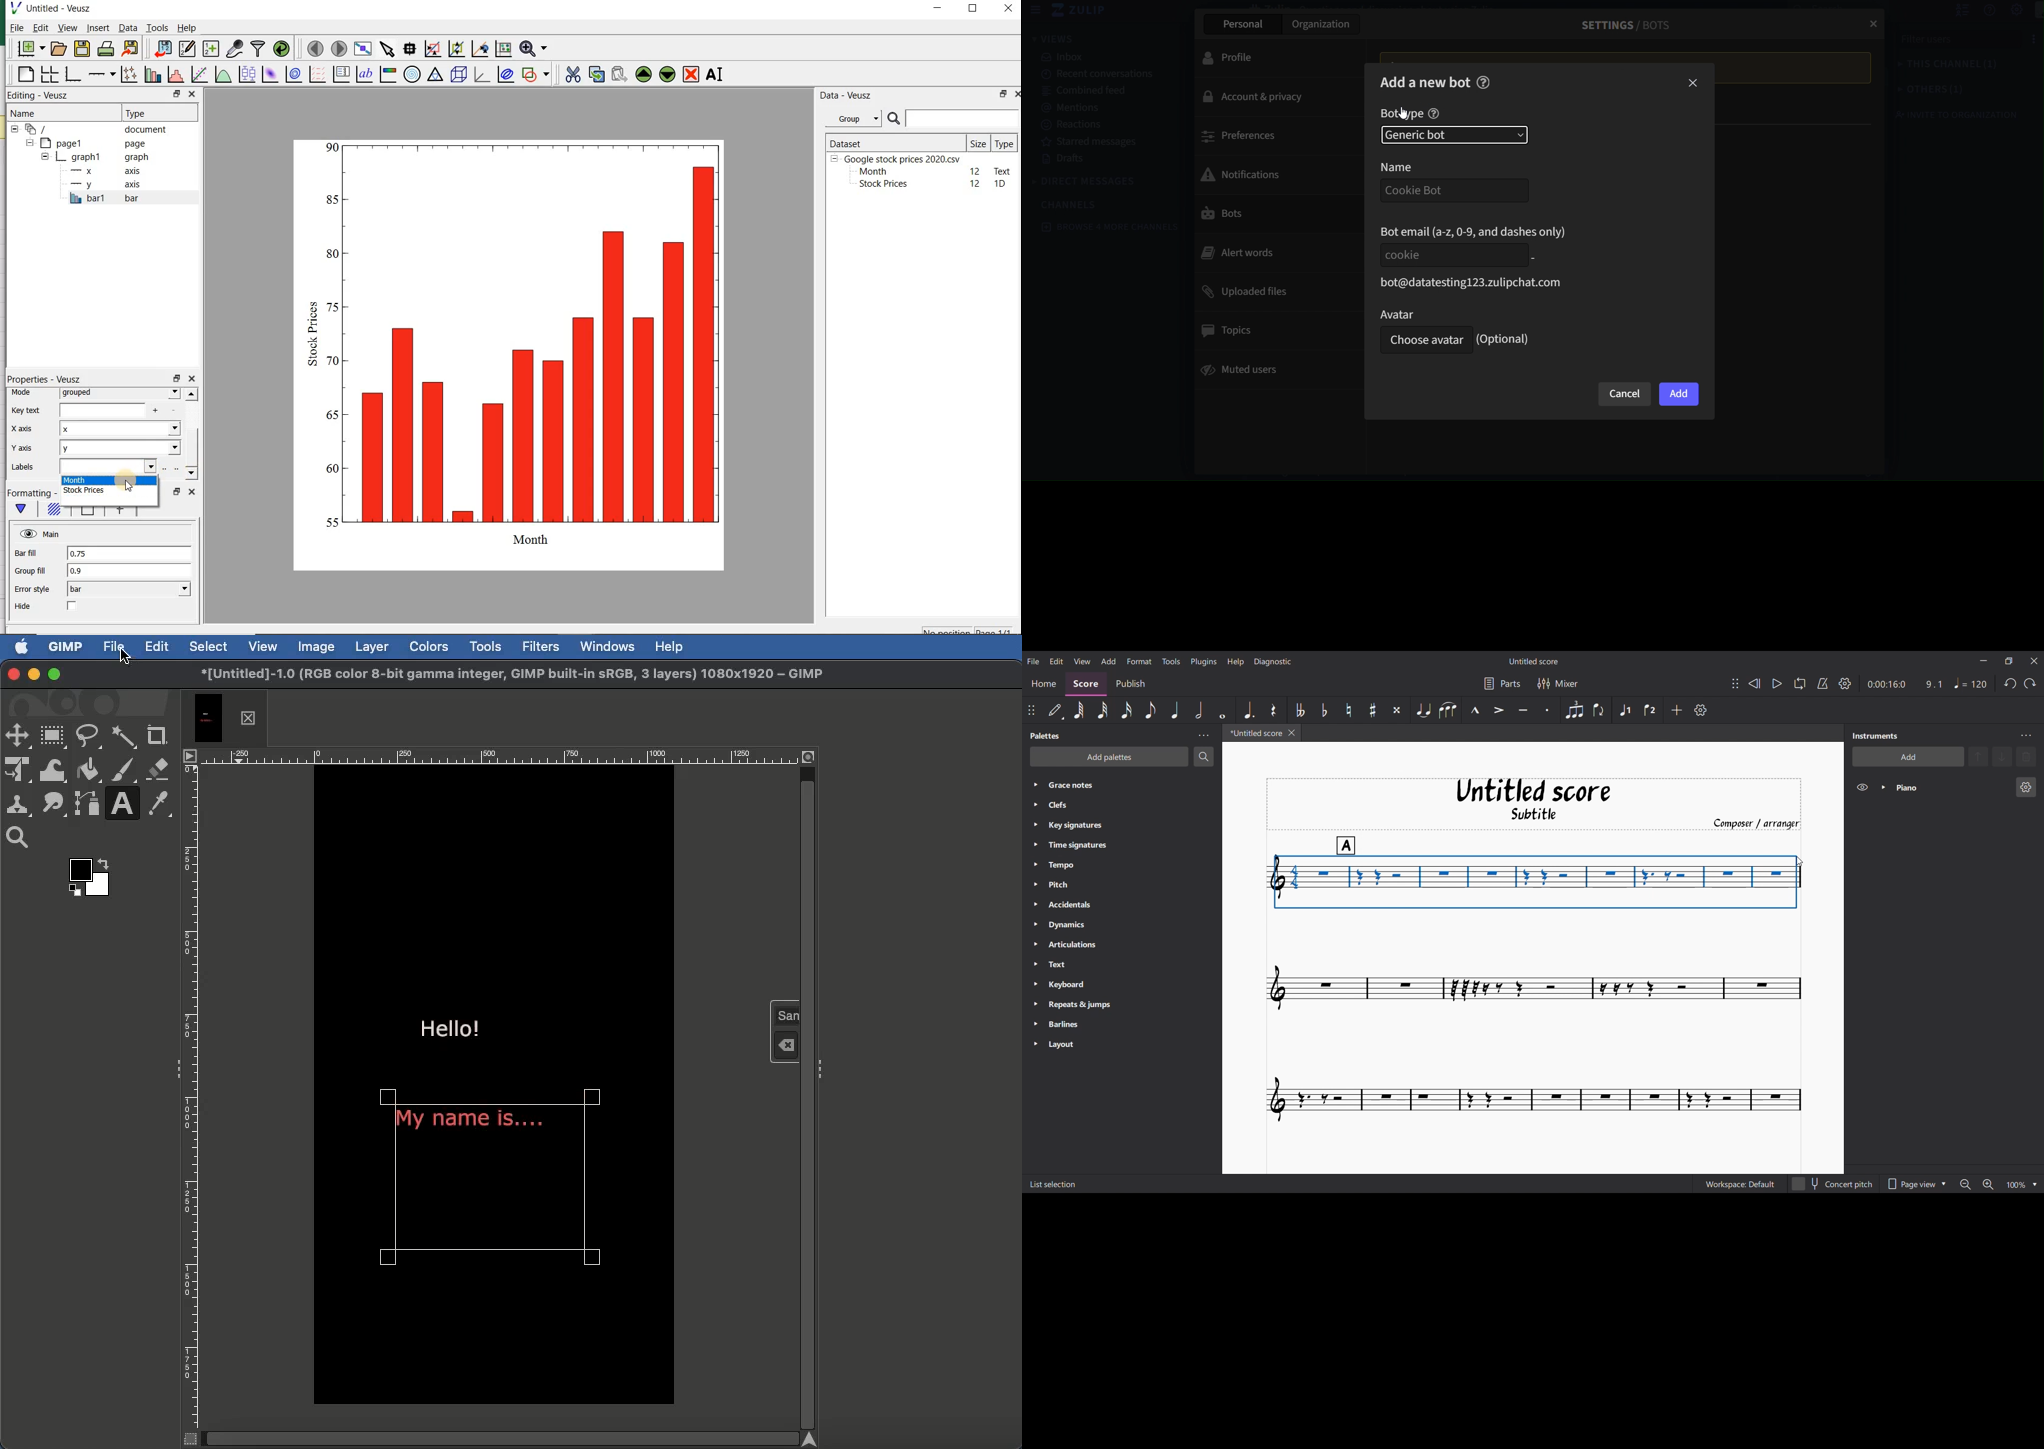  Describe the element at coordinates (23, 394) in the screenshot. I see `Mode` at that location.